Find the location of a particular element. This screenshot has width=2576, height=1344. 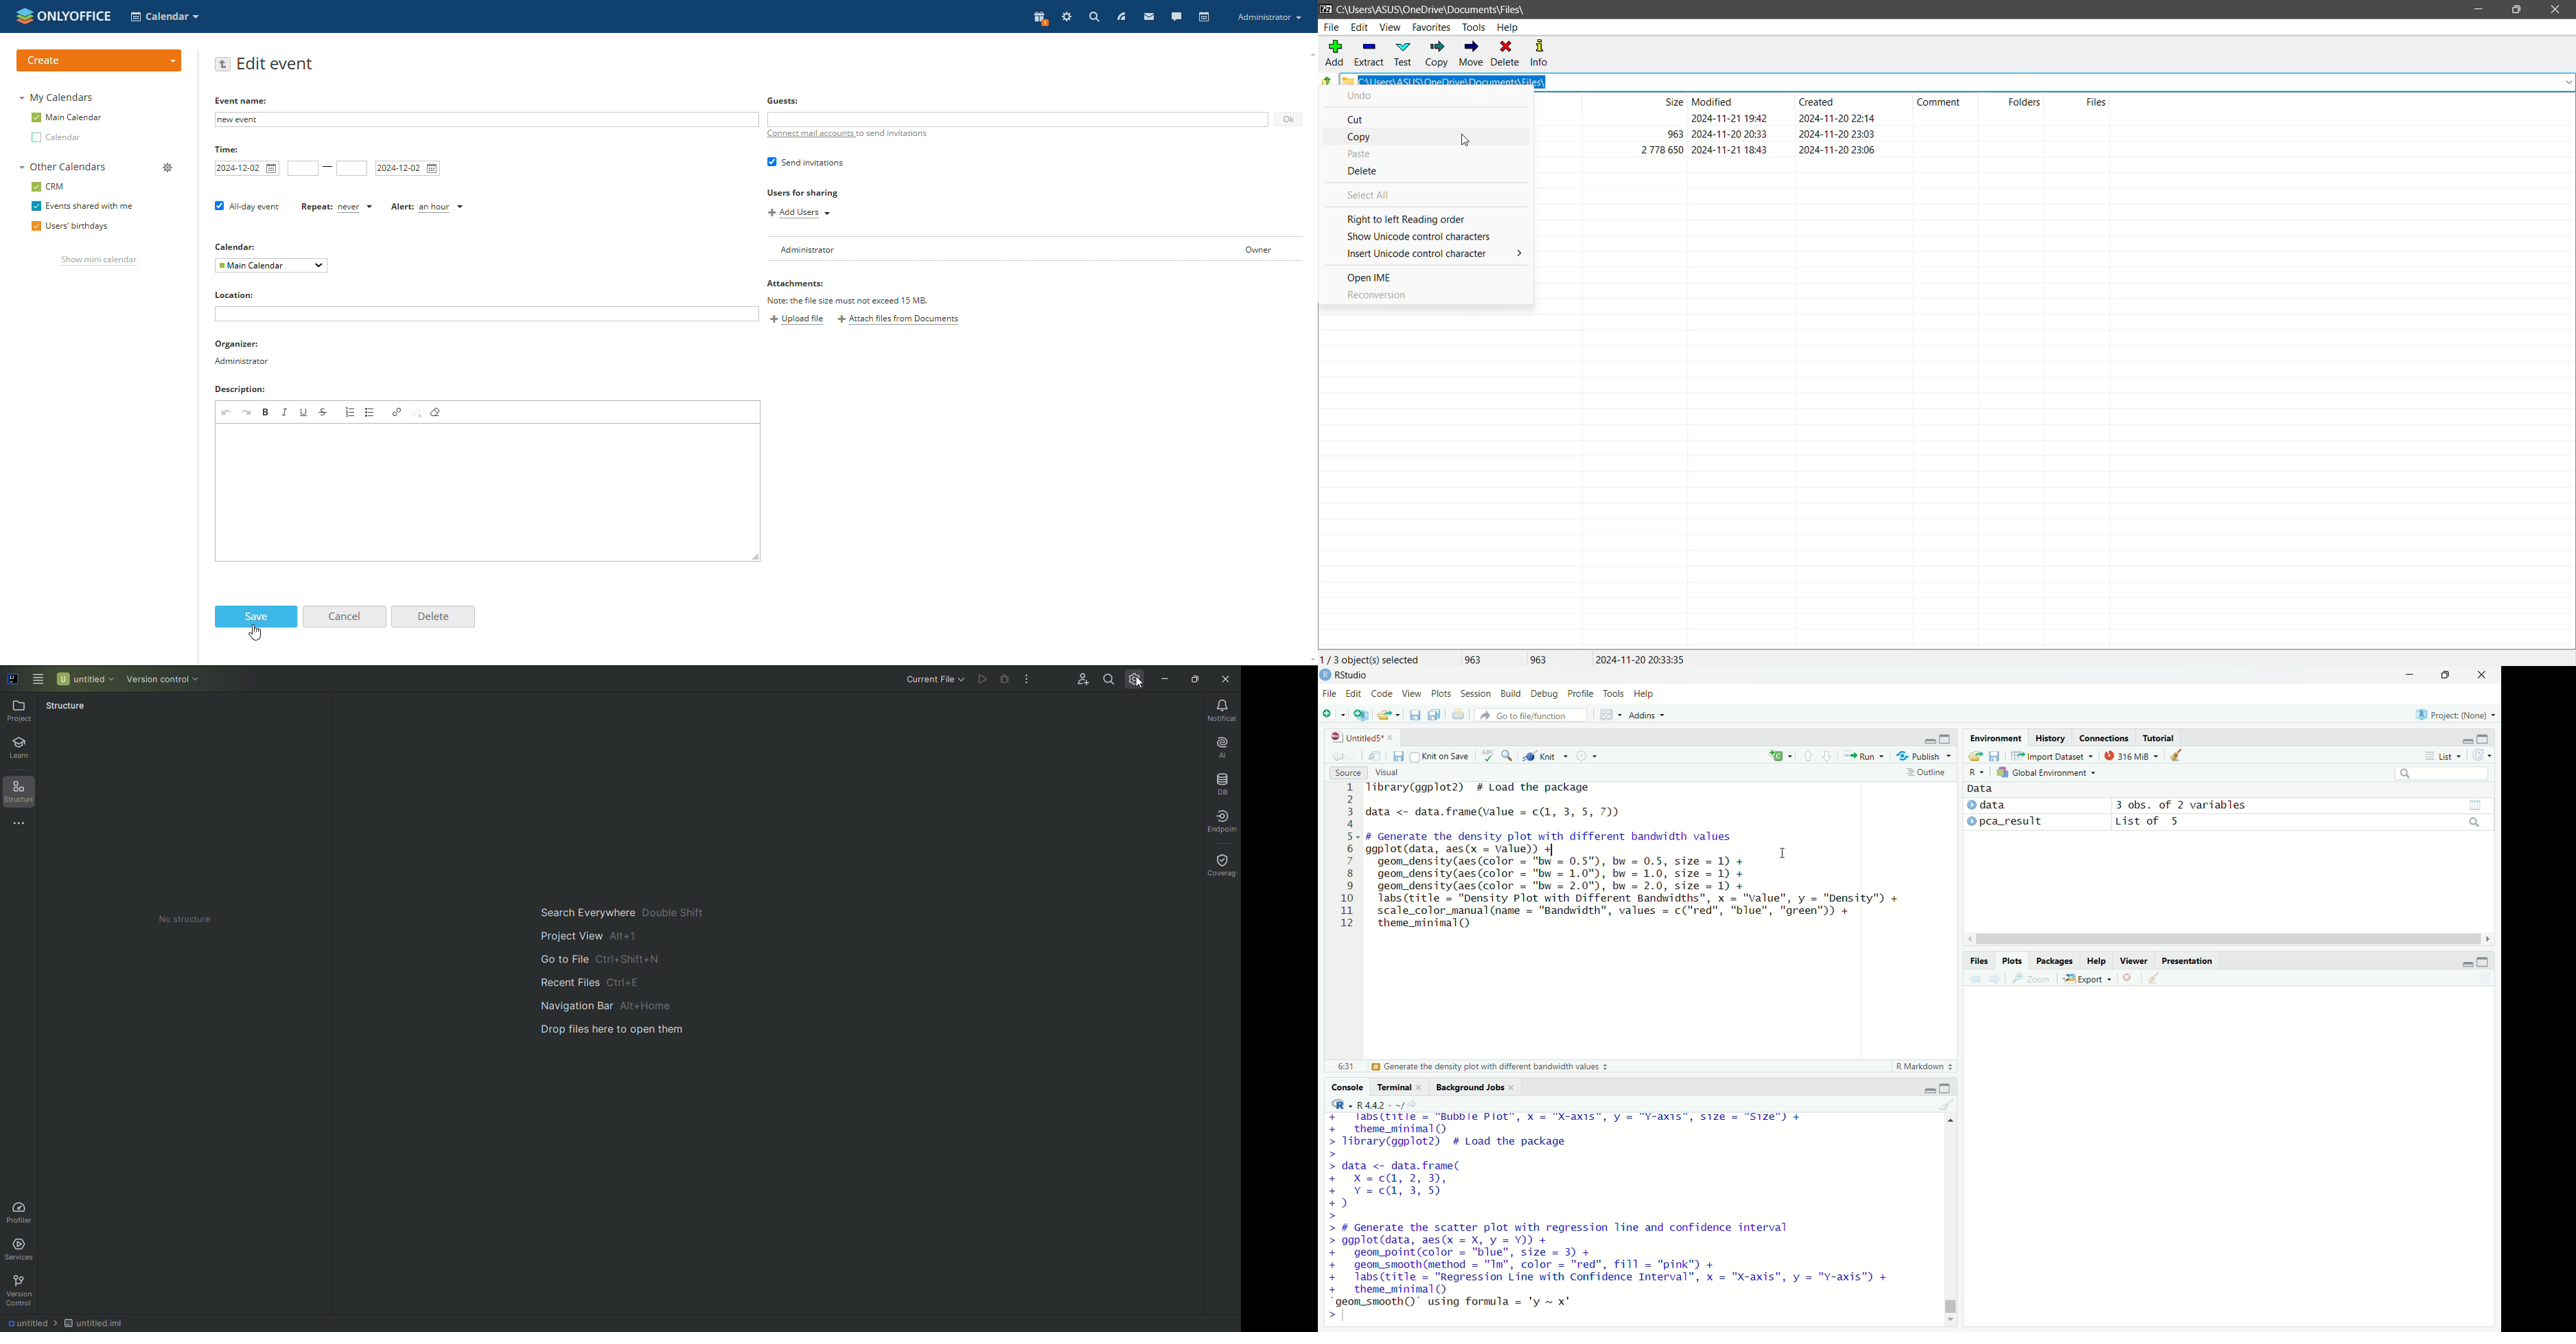

Check spelling in the document is located at coordinates (1488, 755).